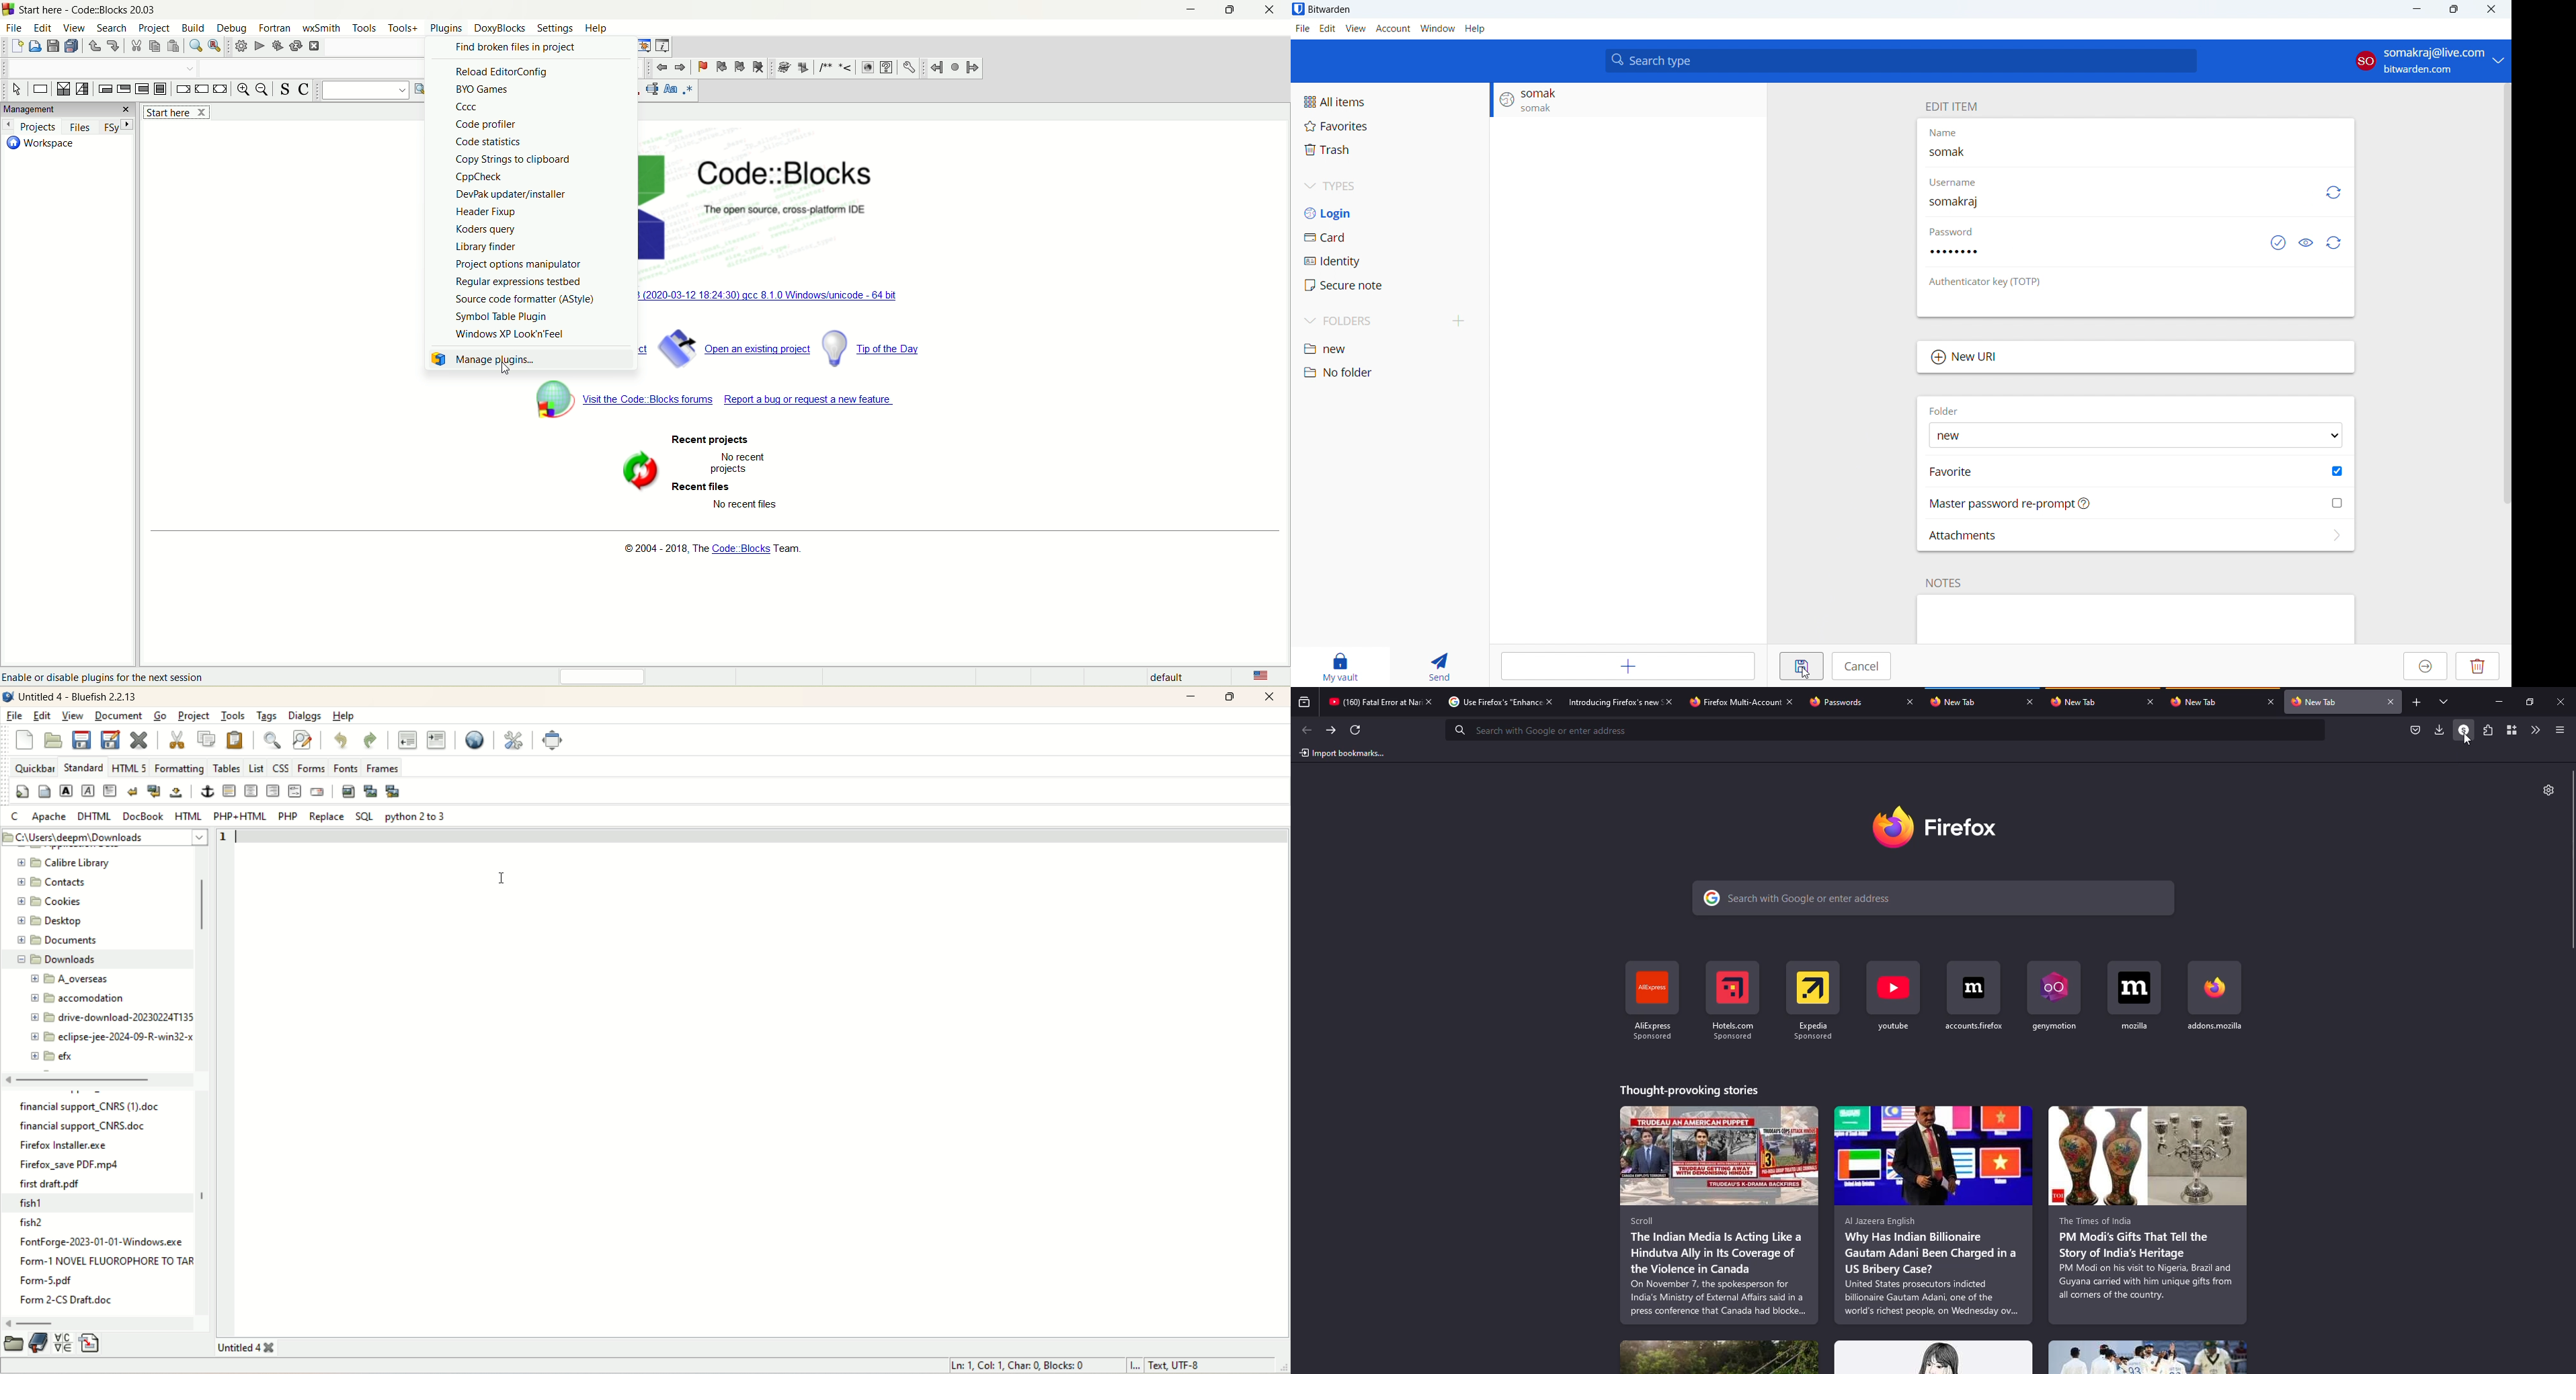 Image resolution: width=2576 pixels, height=1400 pixels. I want to click on edit item, so click(1952, 106).